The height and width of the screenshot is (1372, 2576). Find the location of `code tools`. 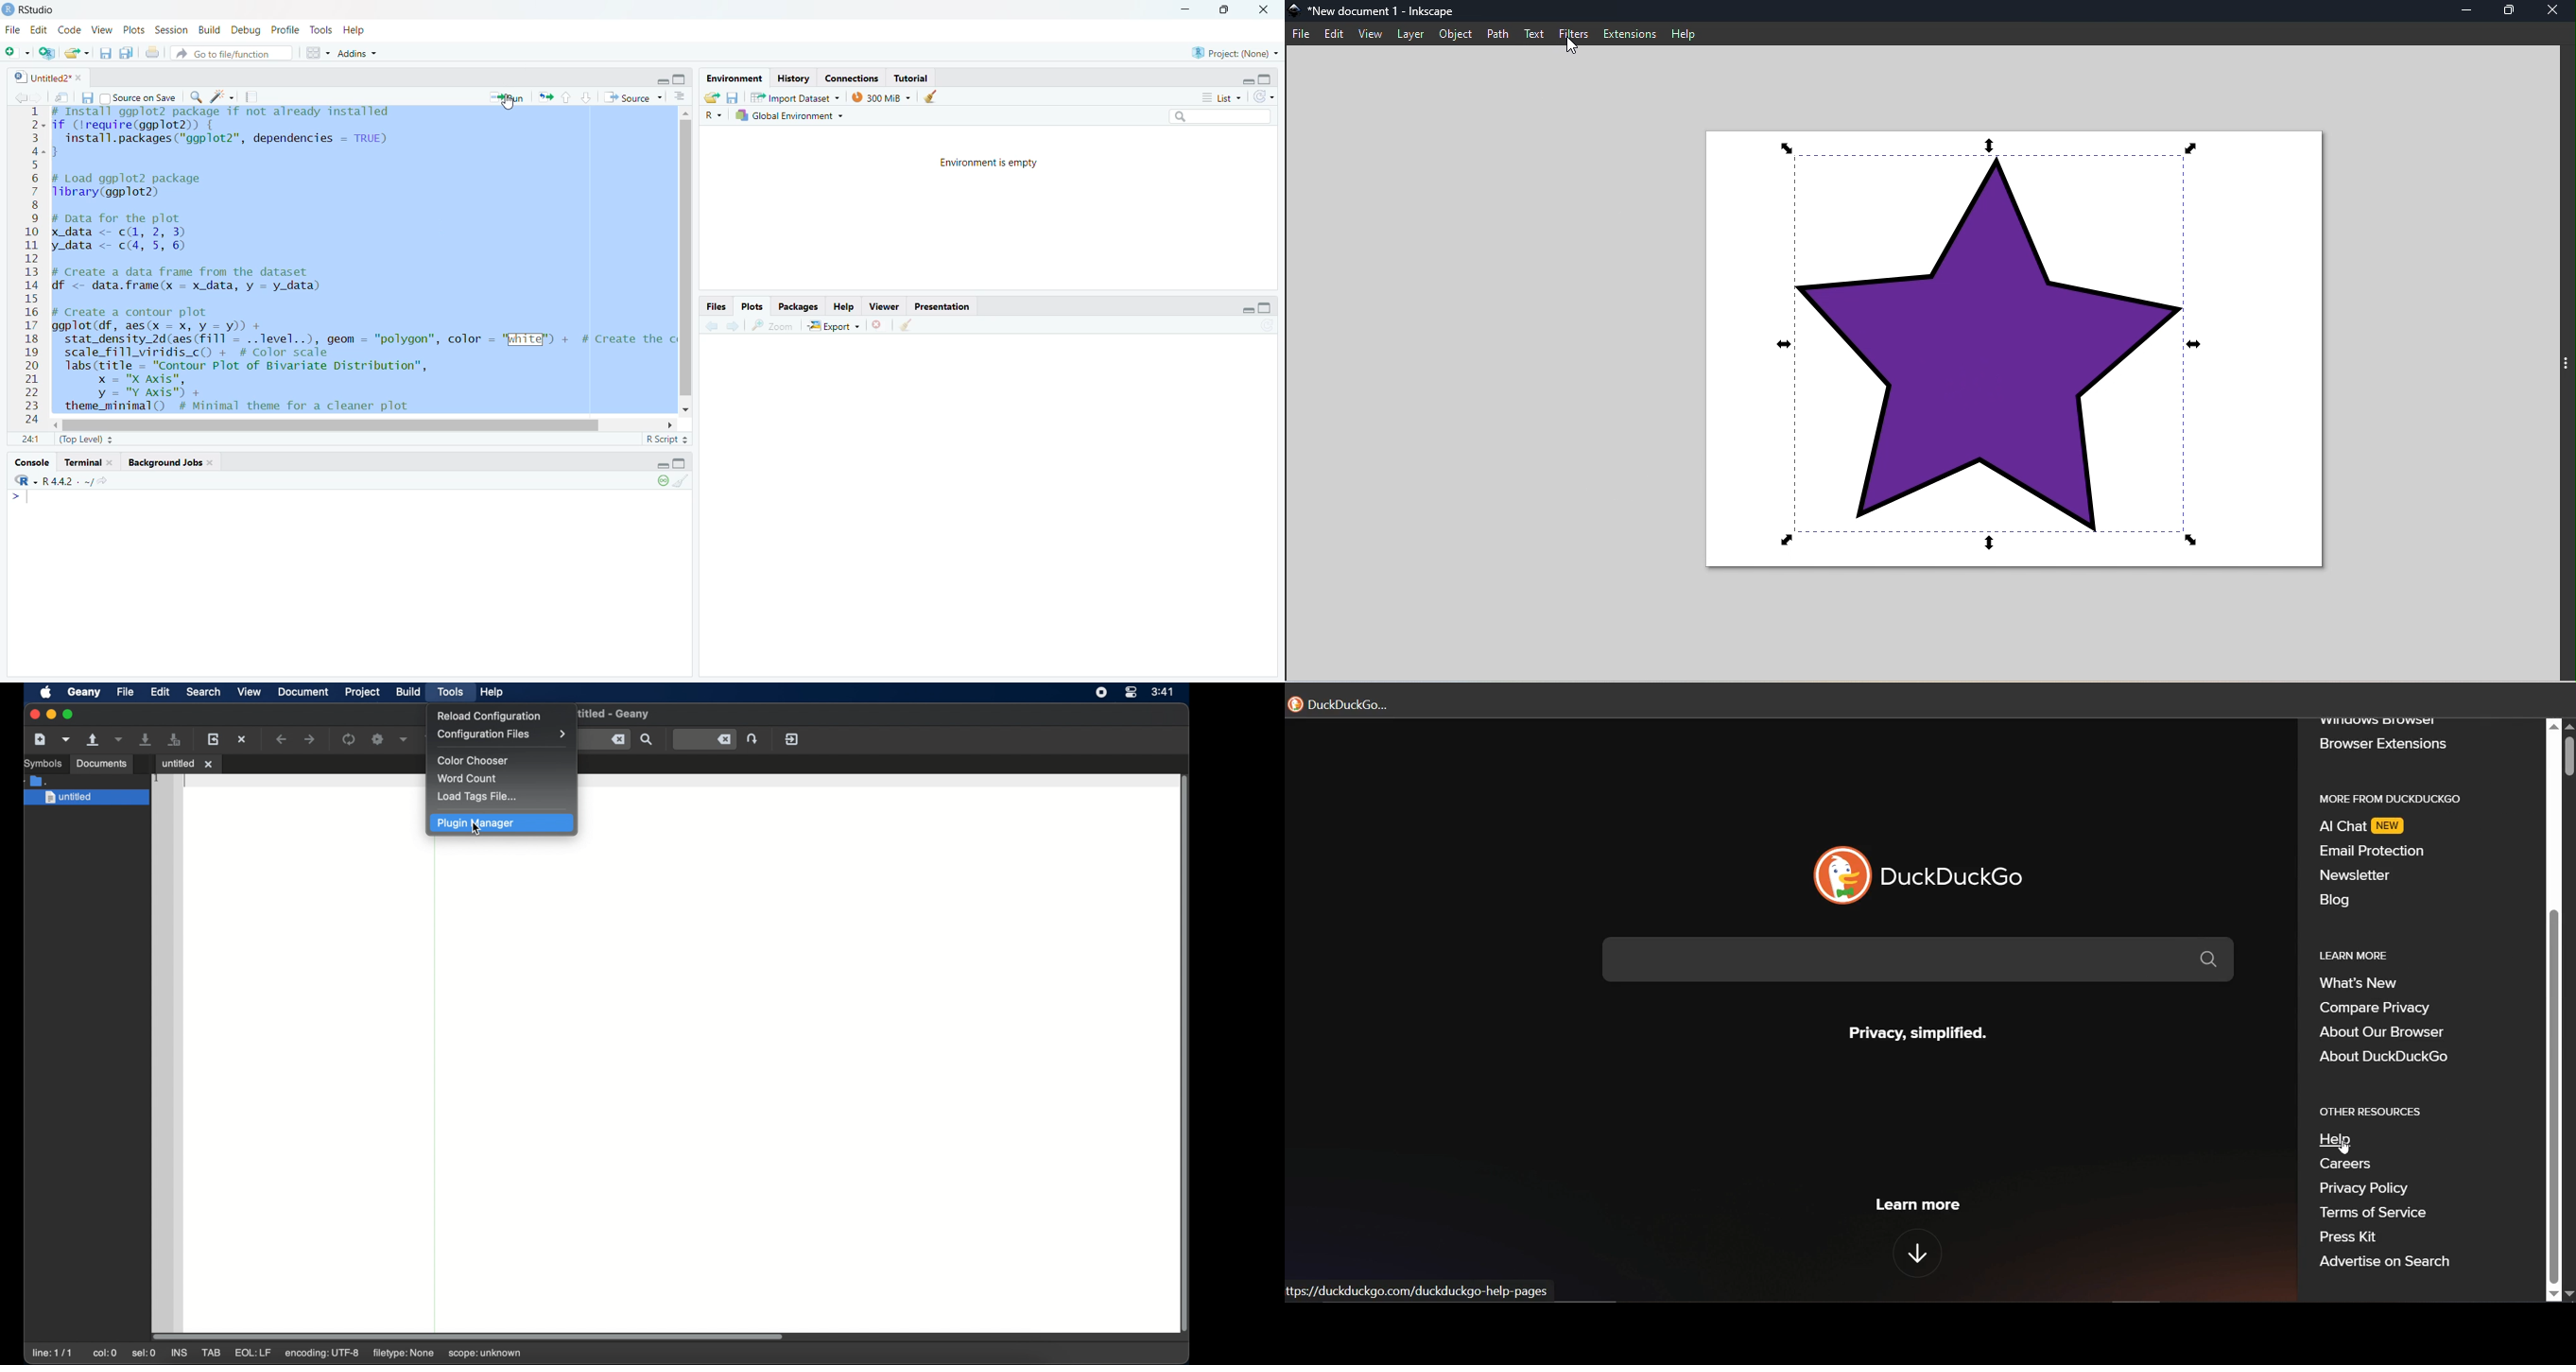

code tools is located at coordinates (223, 98).